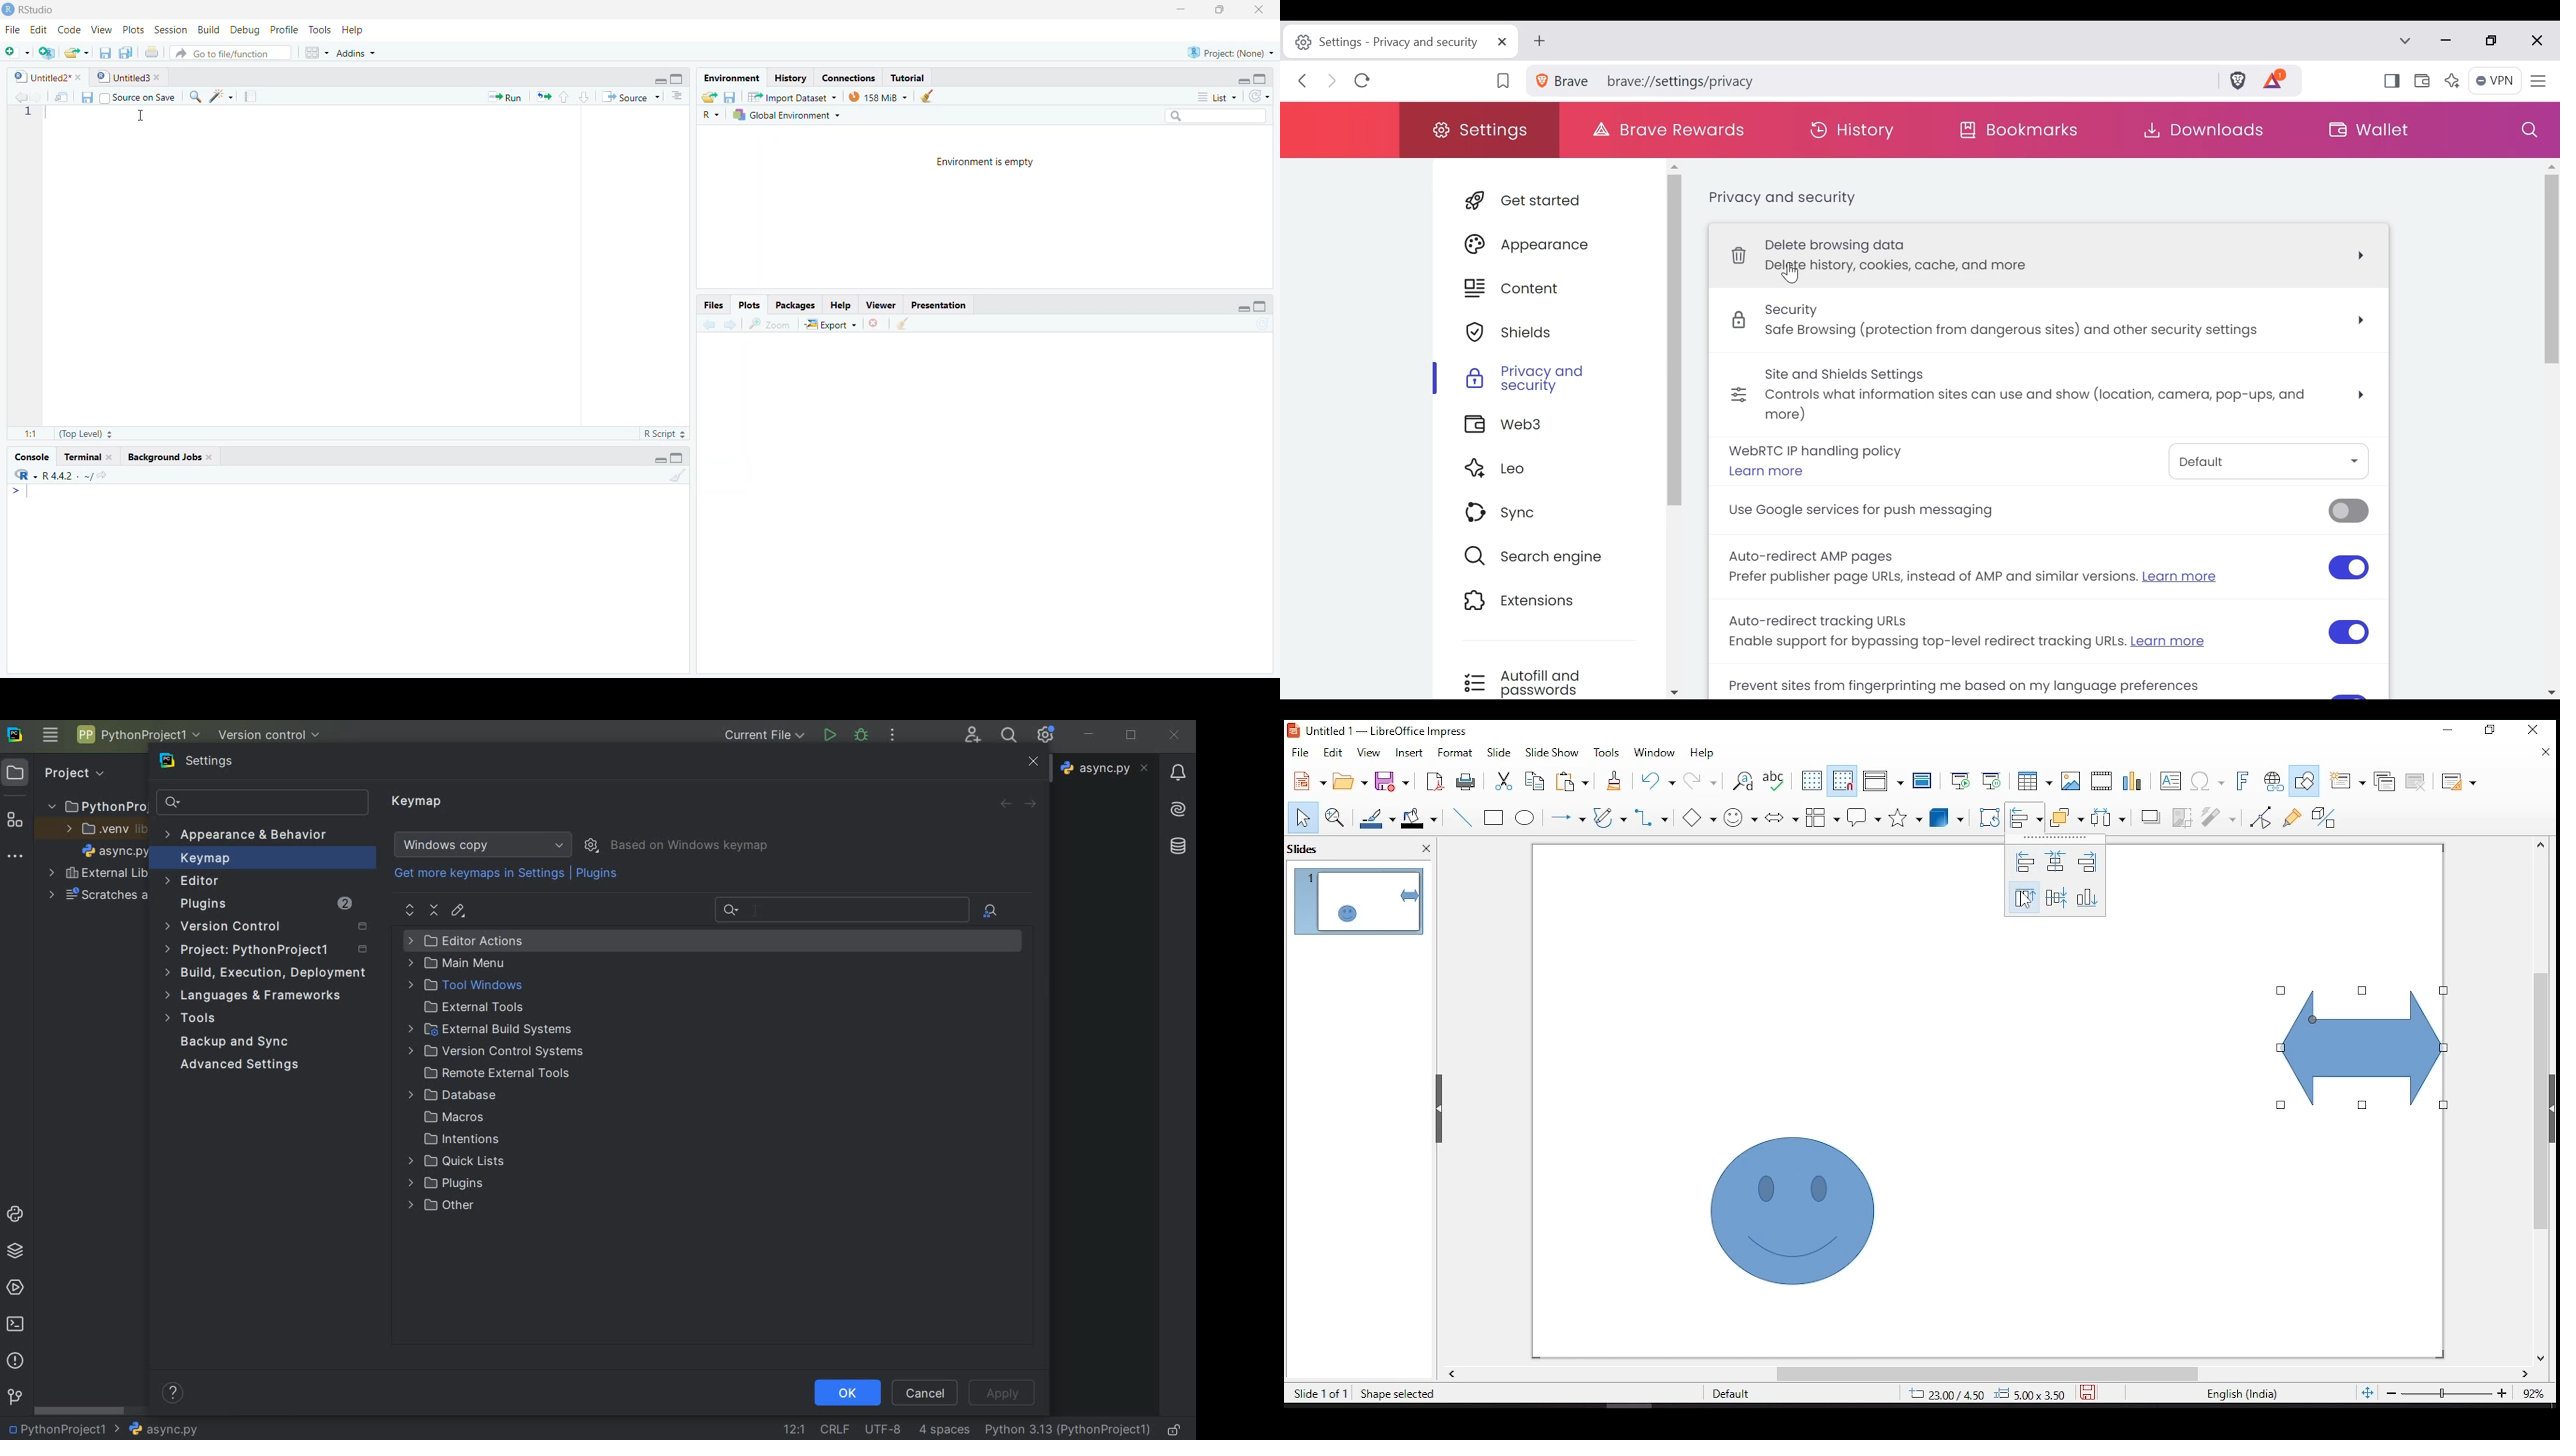  I want to click on Minimize/Maximize, so click(671, 77).